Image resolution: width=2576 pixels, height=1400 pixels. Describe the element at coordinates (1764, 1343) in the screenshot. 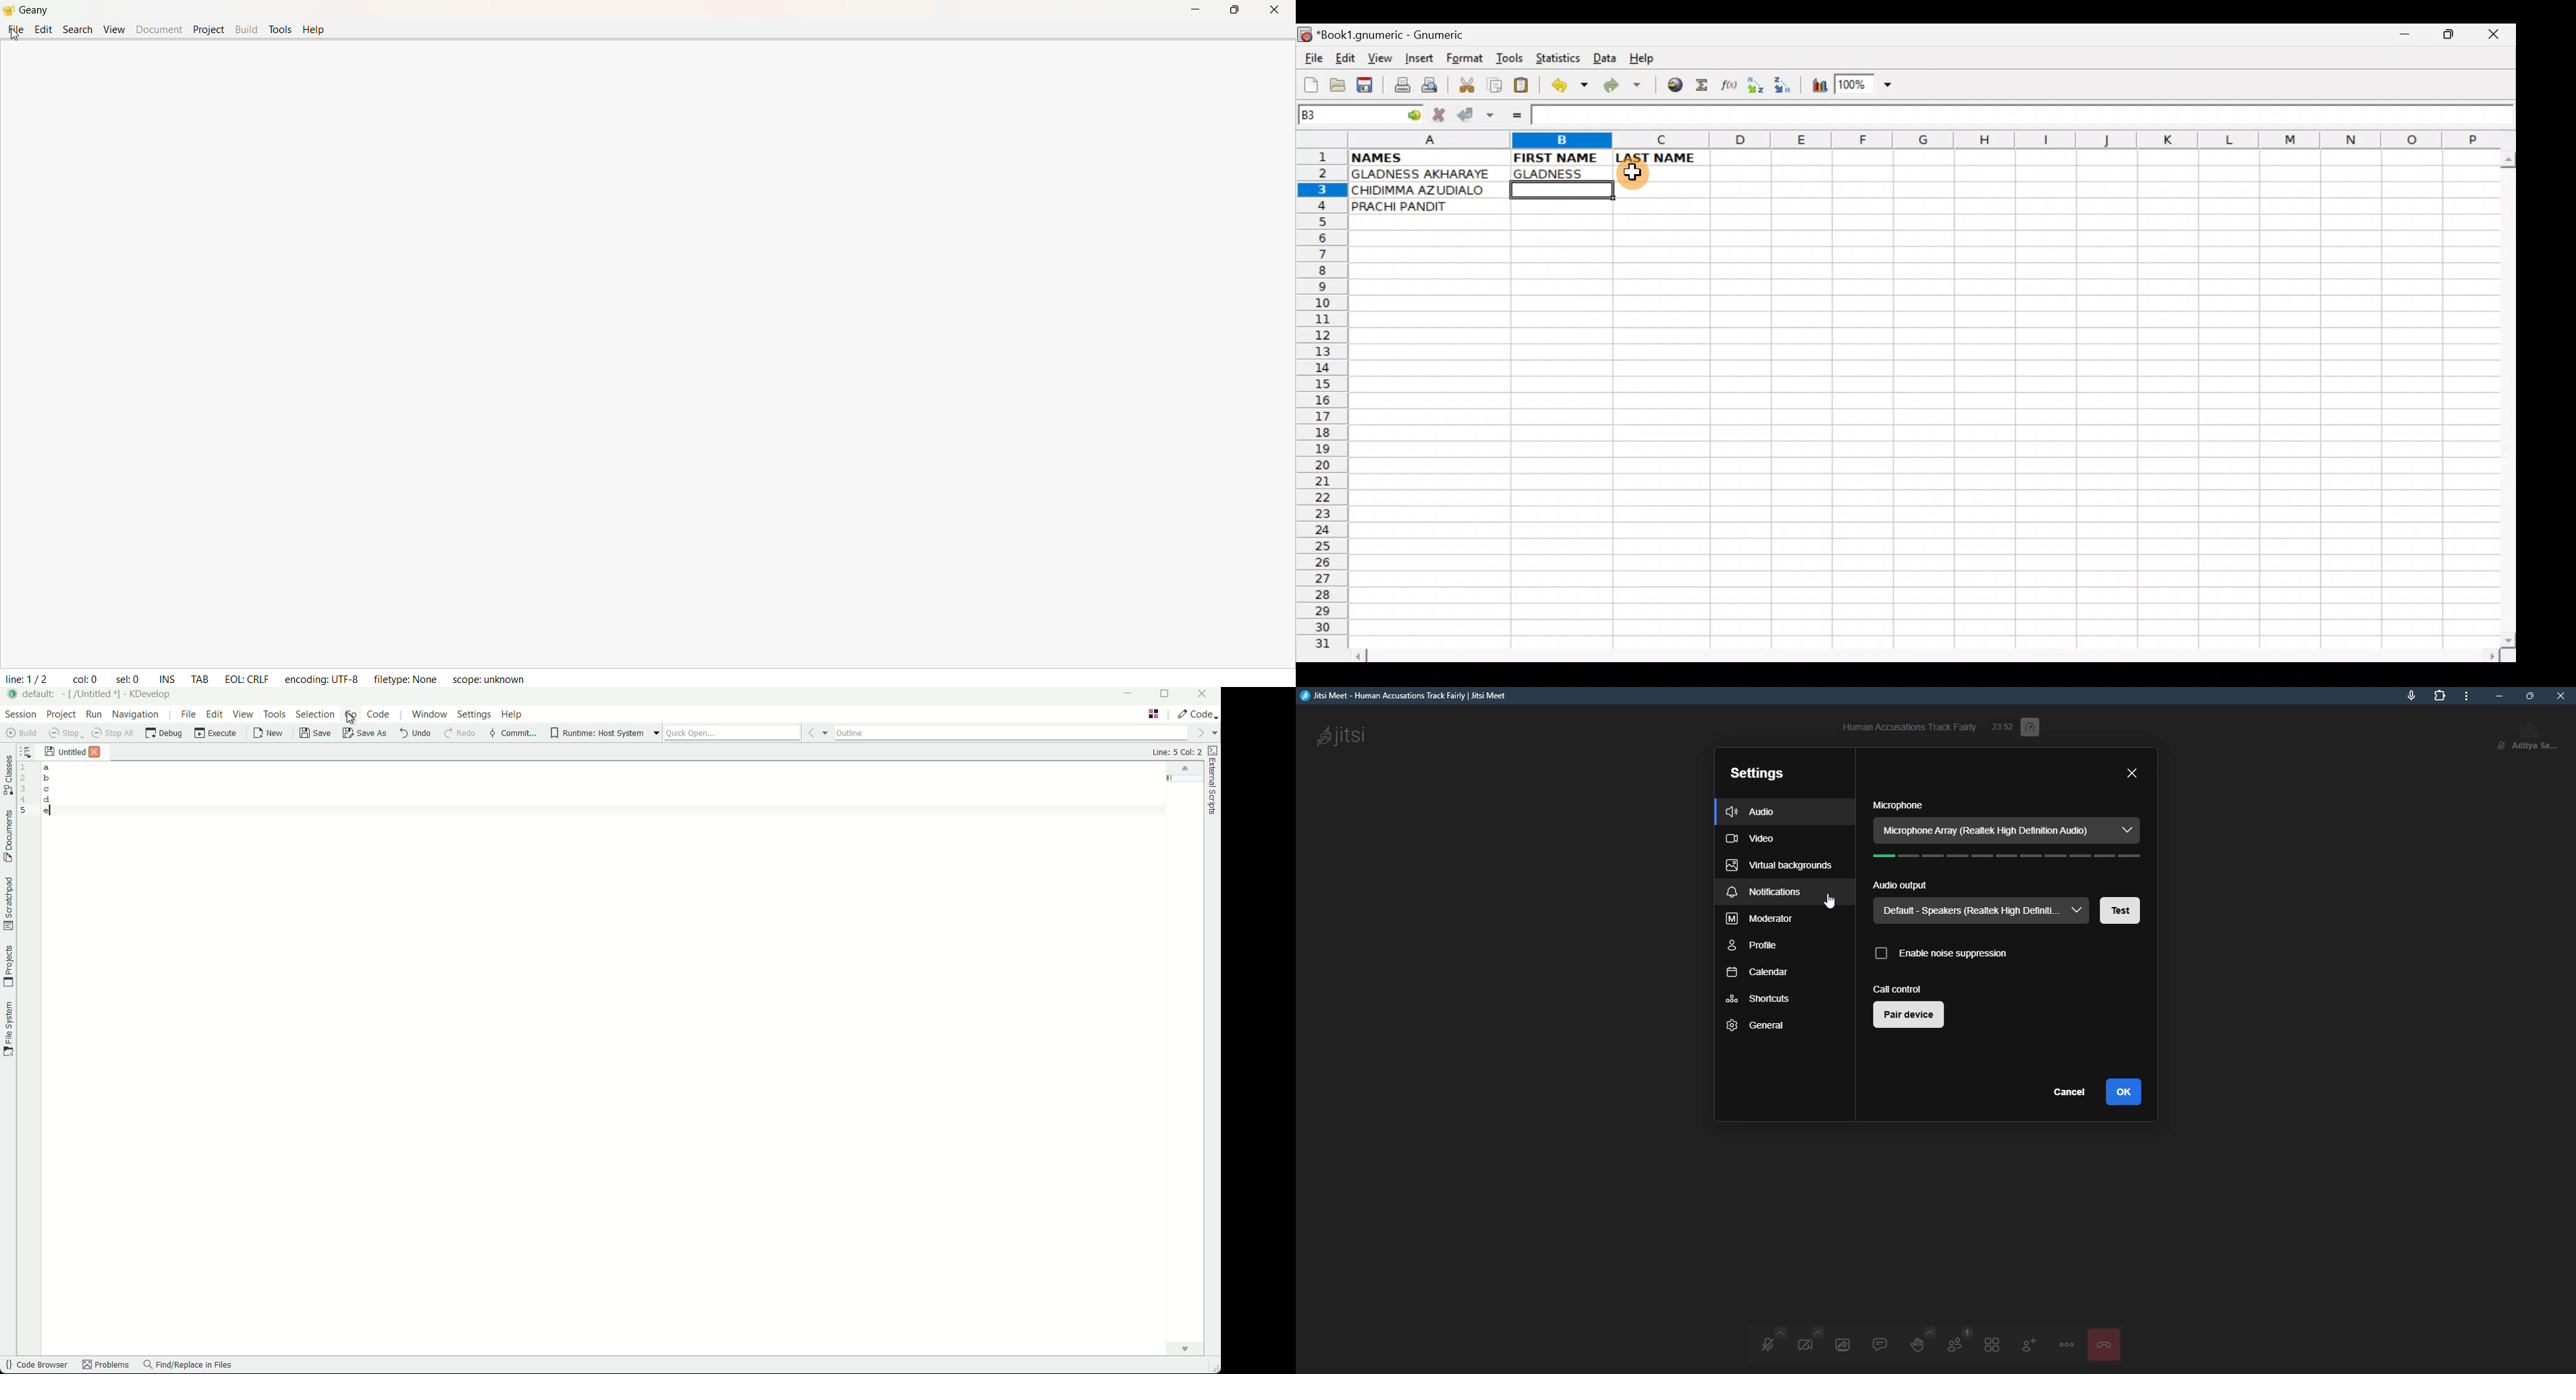

I see `start  mic` at that location.